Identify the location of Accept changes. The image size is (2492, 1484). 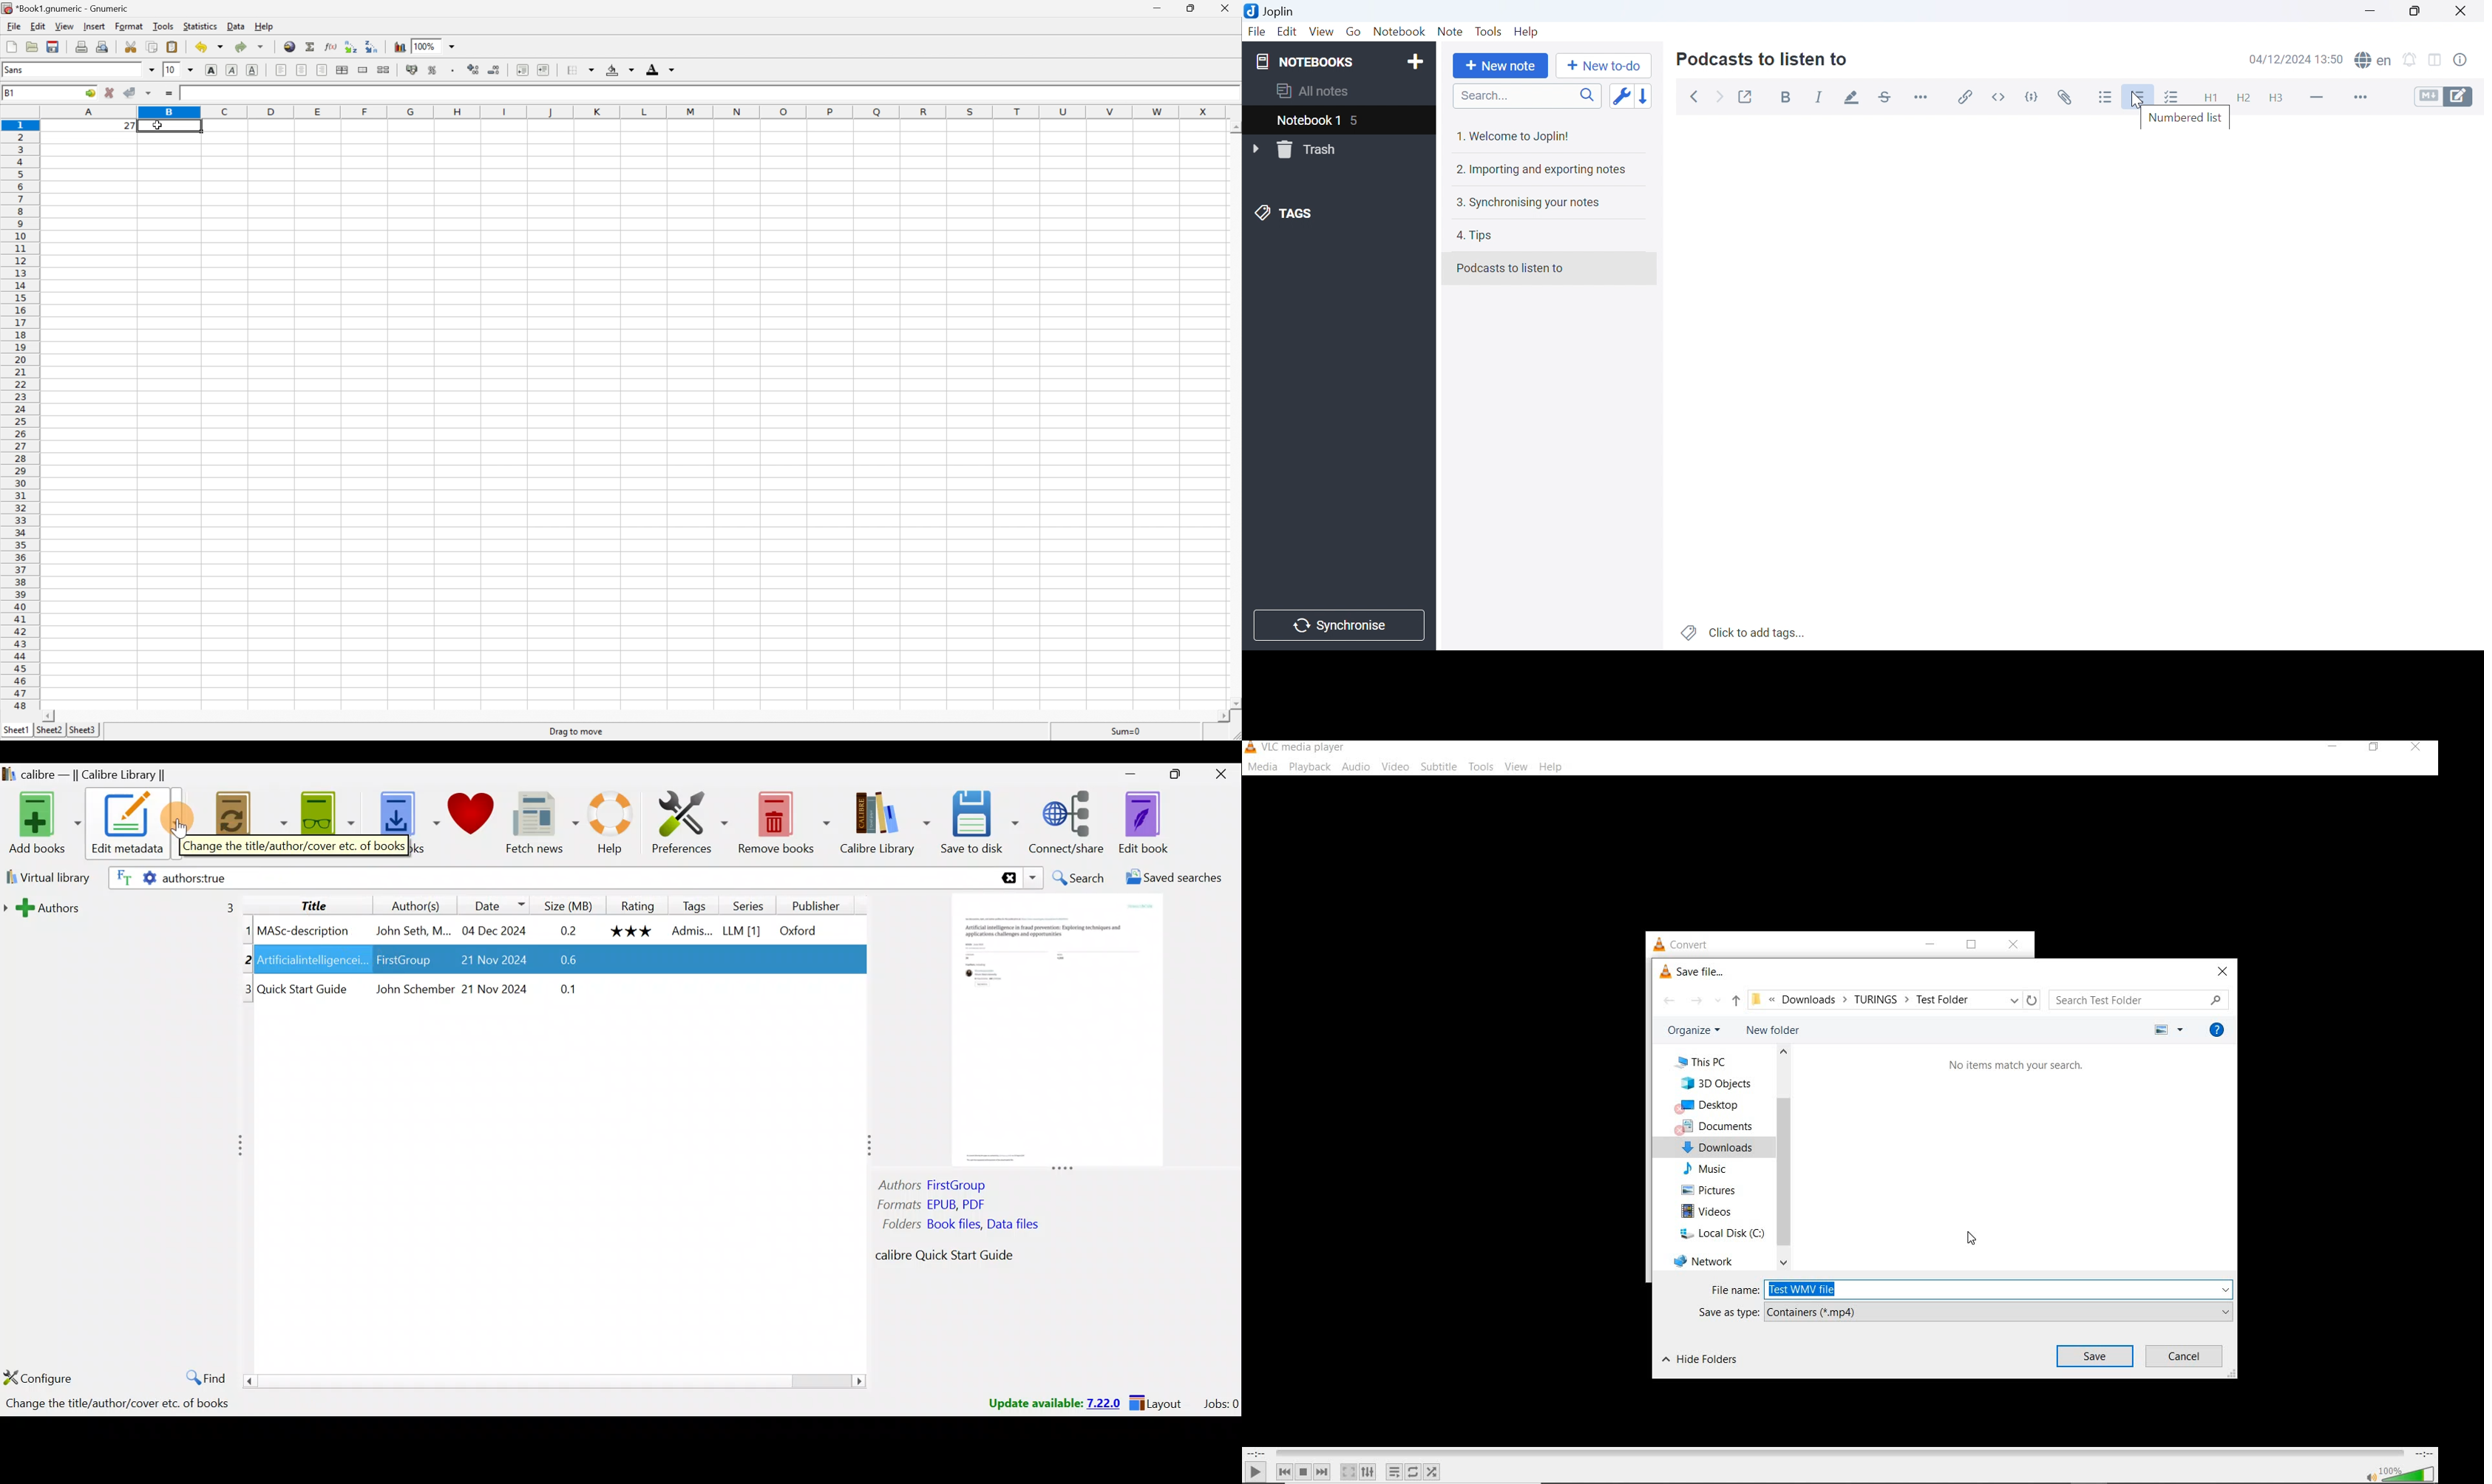
(129, 92).